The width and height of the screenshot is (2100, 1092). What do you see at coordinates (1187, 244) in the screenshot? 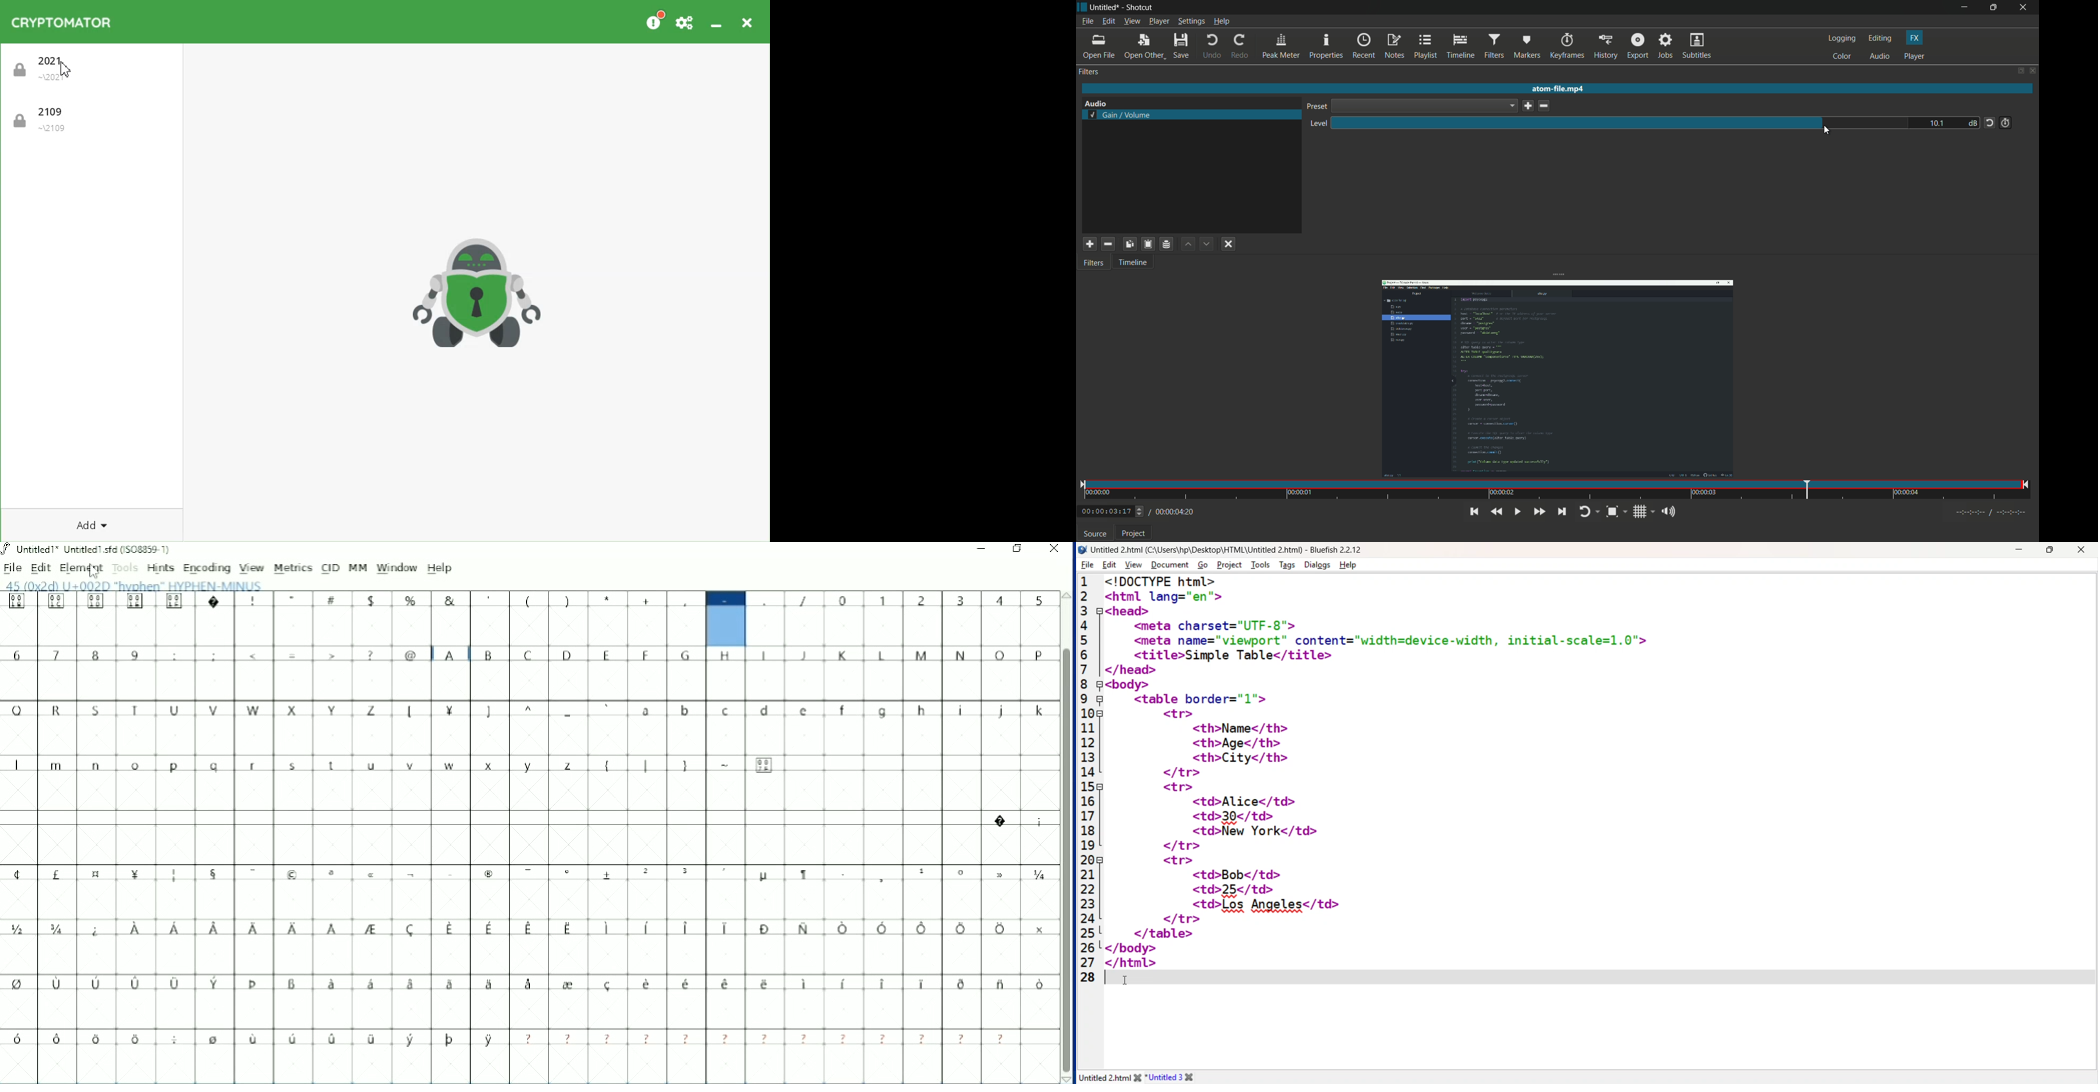
I see `move filter up` at bounding box center [1187, 244].